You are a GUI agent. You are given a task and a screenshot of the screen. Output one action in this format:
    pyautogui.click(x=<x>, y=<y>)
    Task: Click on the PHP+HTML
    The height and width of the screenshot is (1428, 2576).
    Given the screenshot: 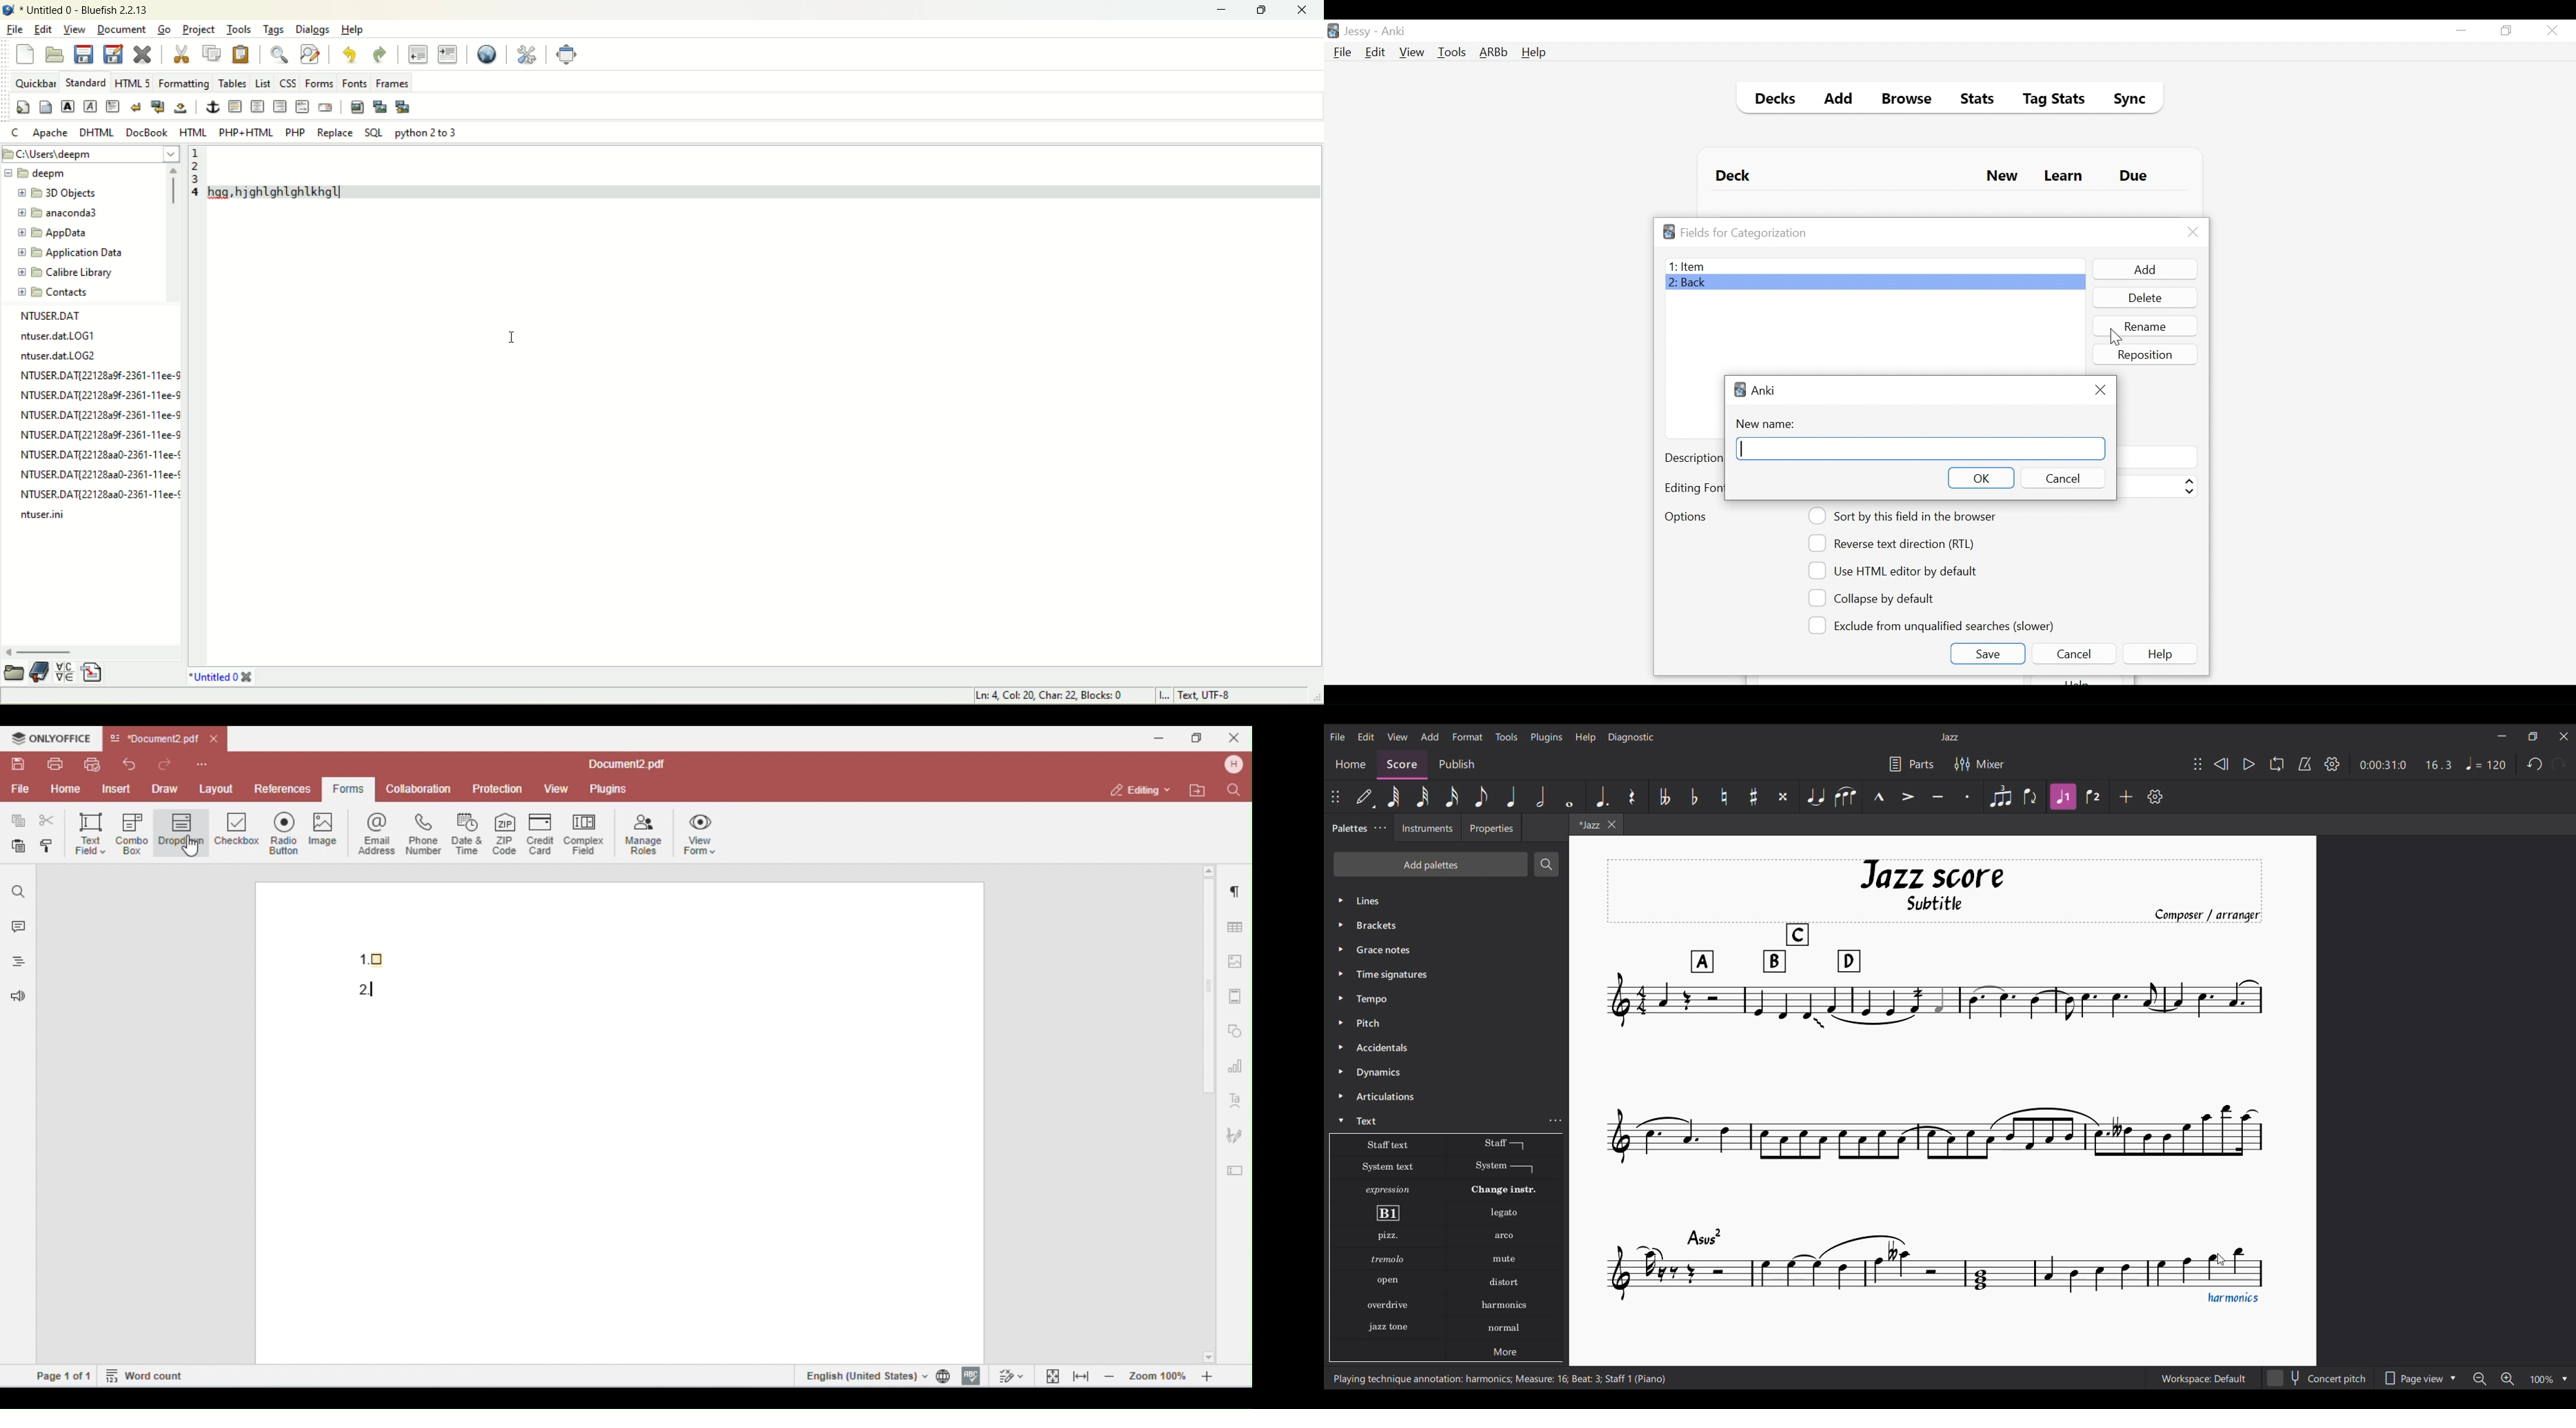 What is the action you would take?
    pyautogui.click(x=246, y=132)
    